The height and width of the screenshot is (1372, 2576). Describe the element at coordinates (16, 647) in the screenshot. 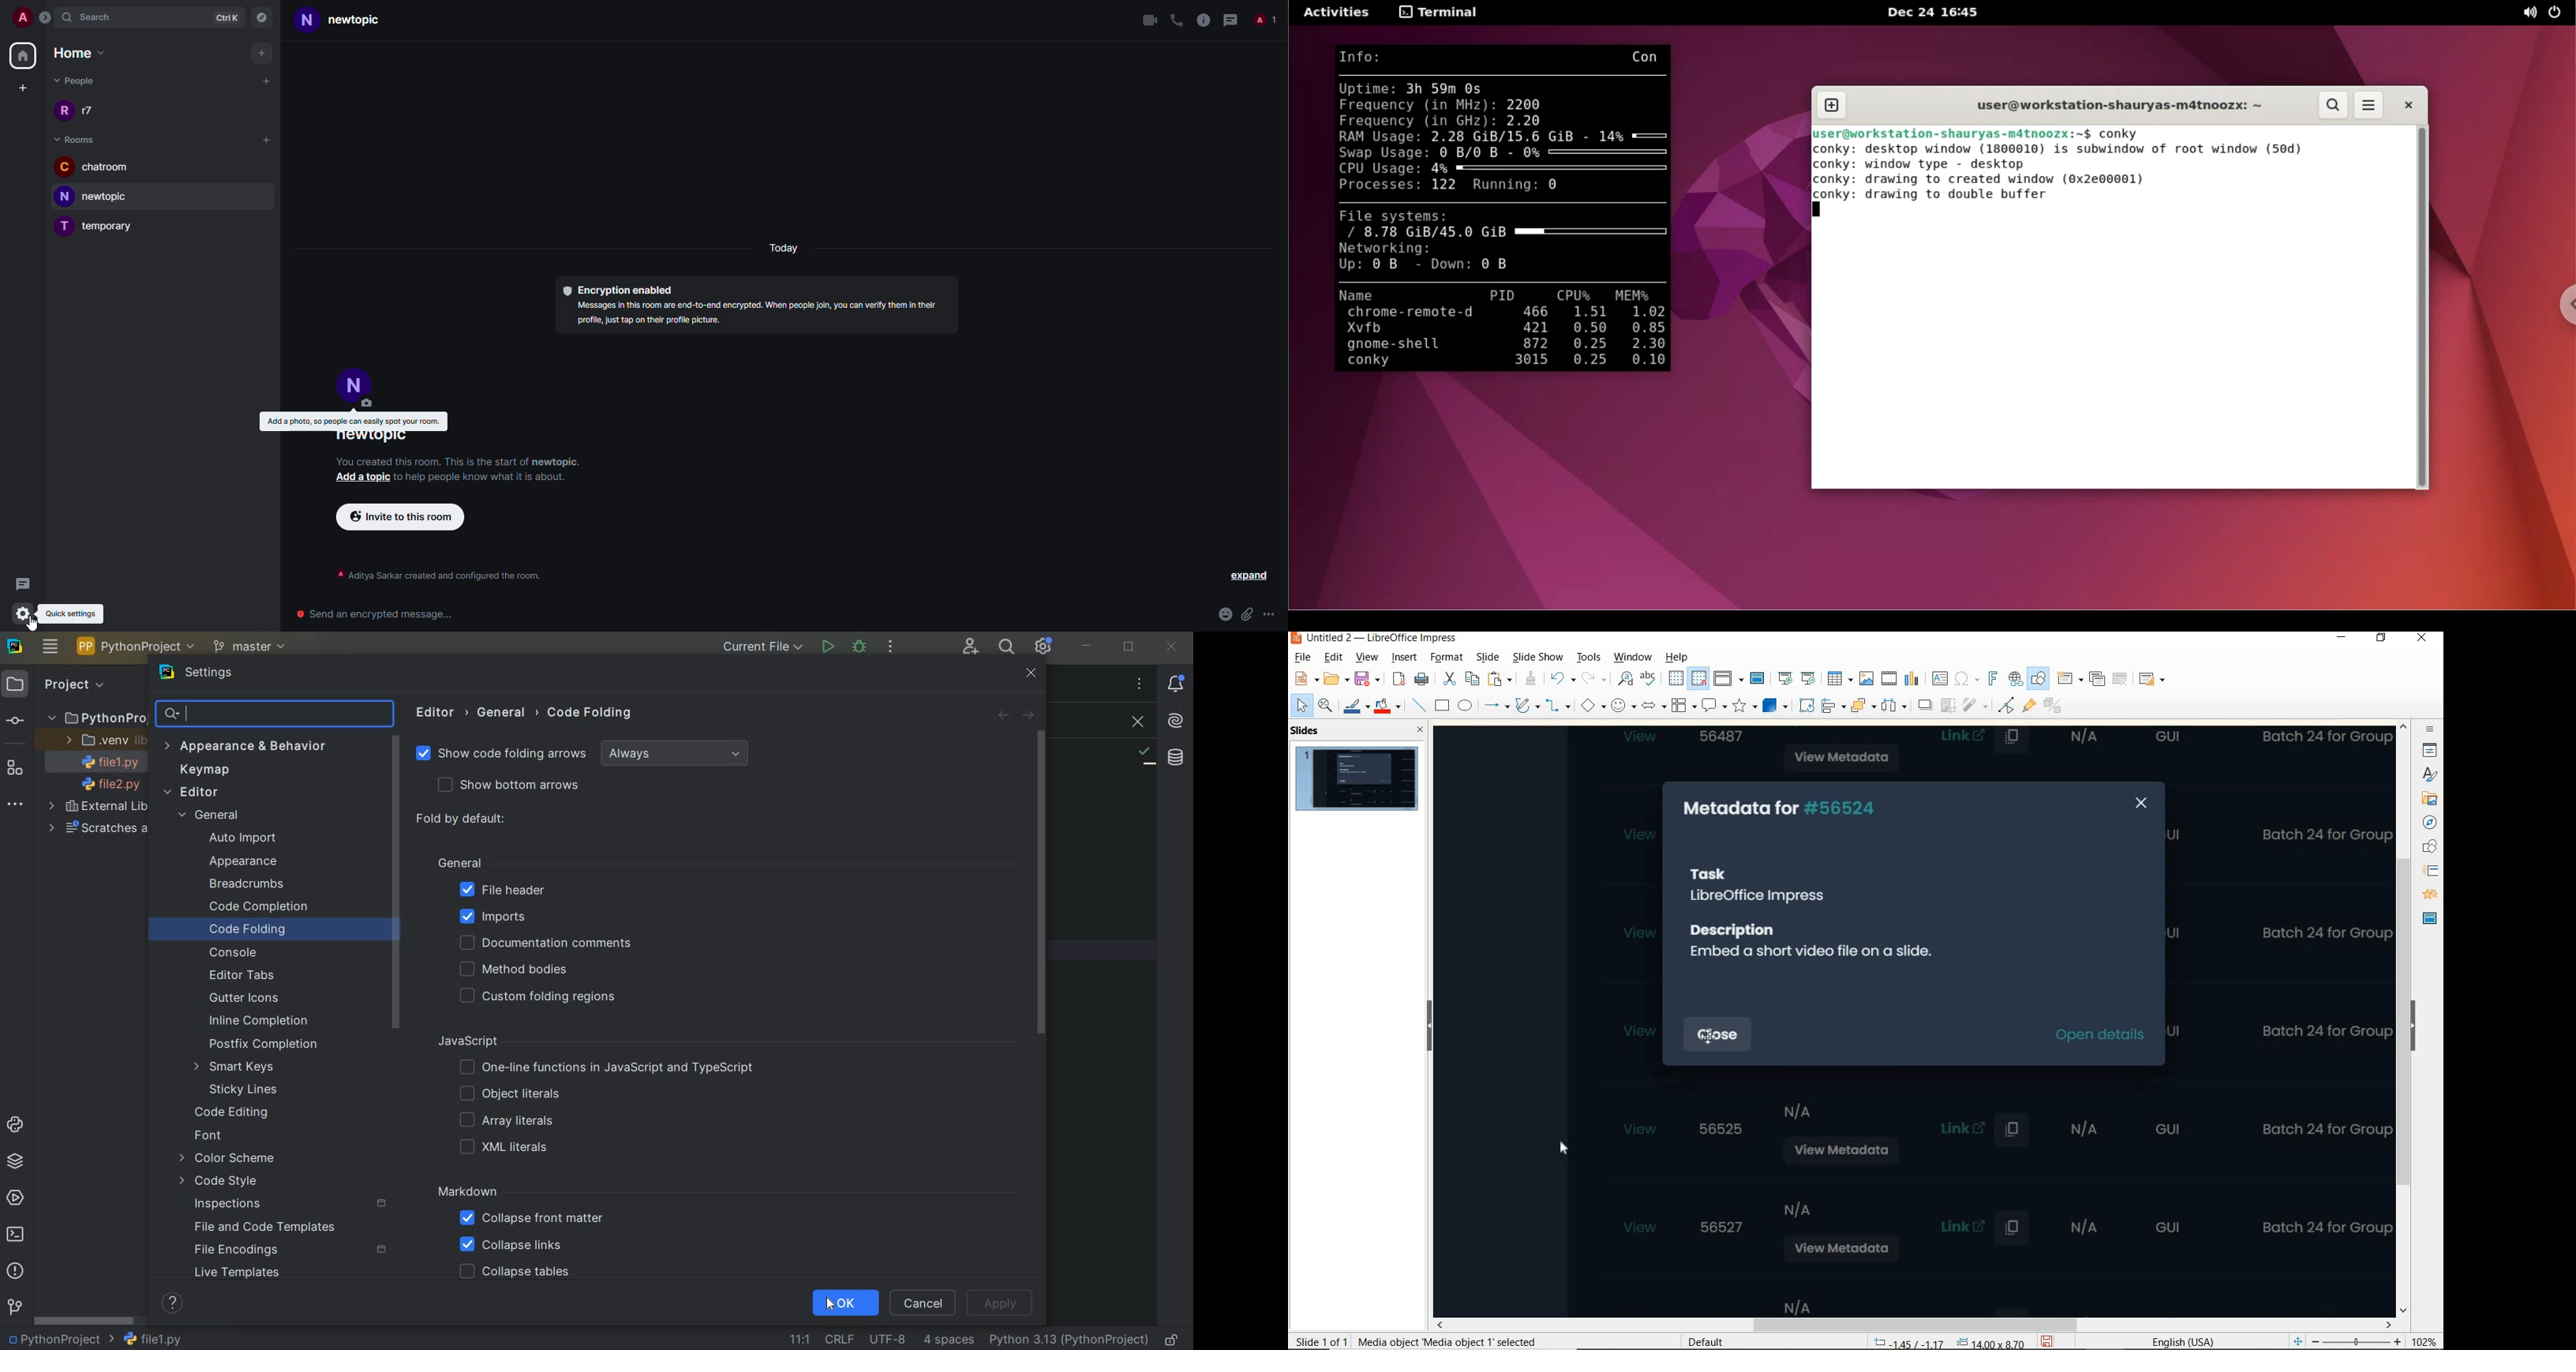

I see `SYSTEM LOGO` at that location.